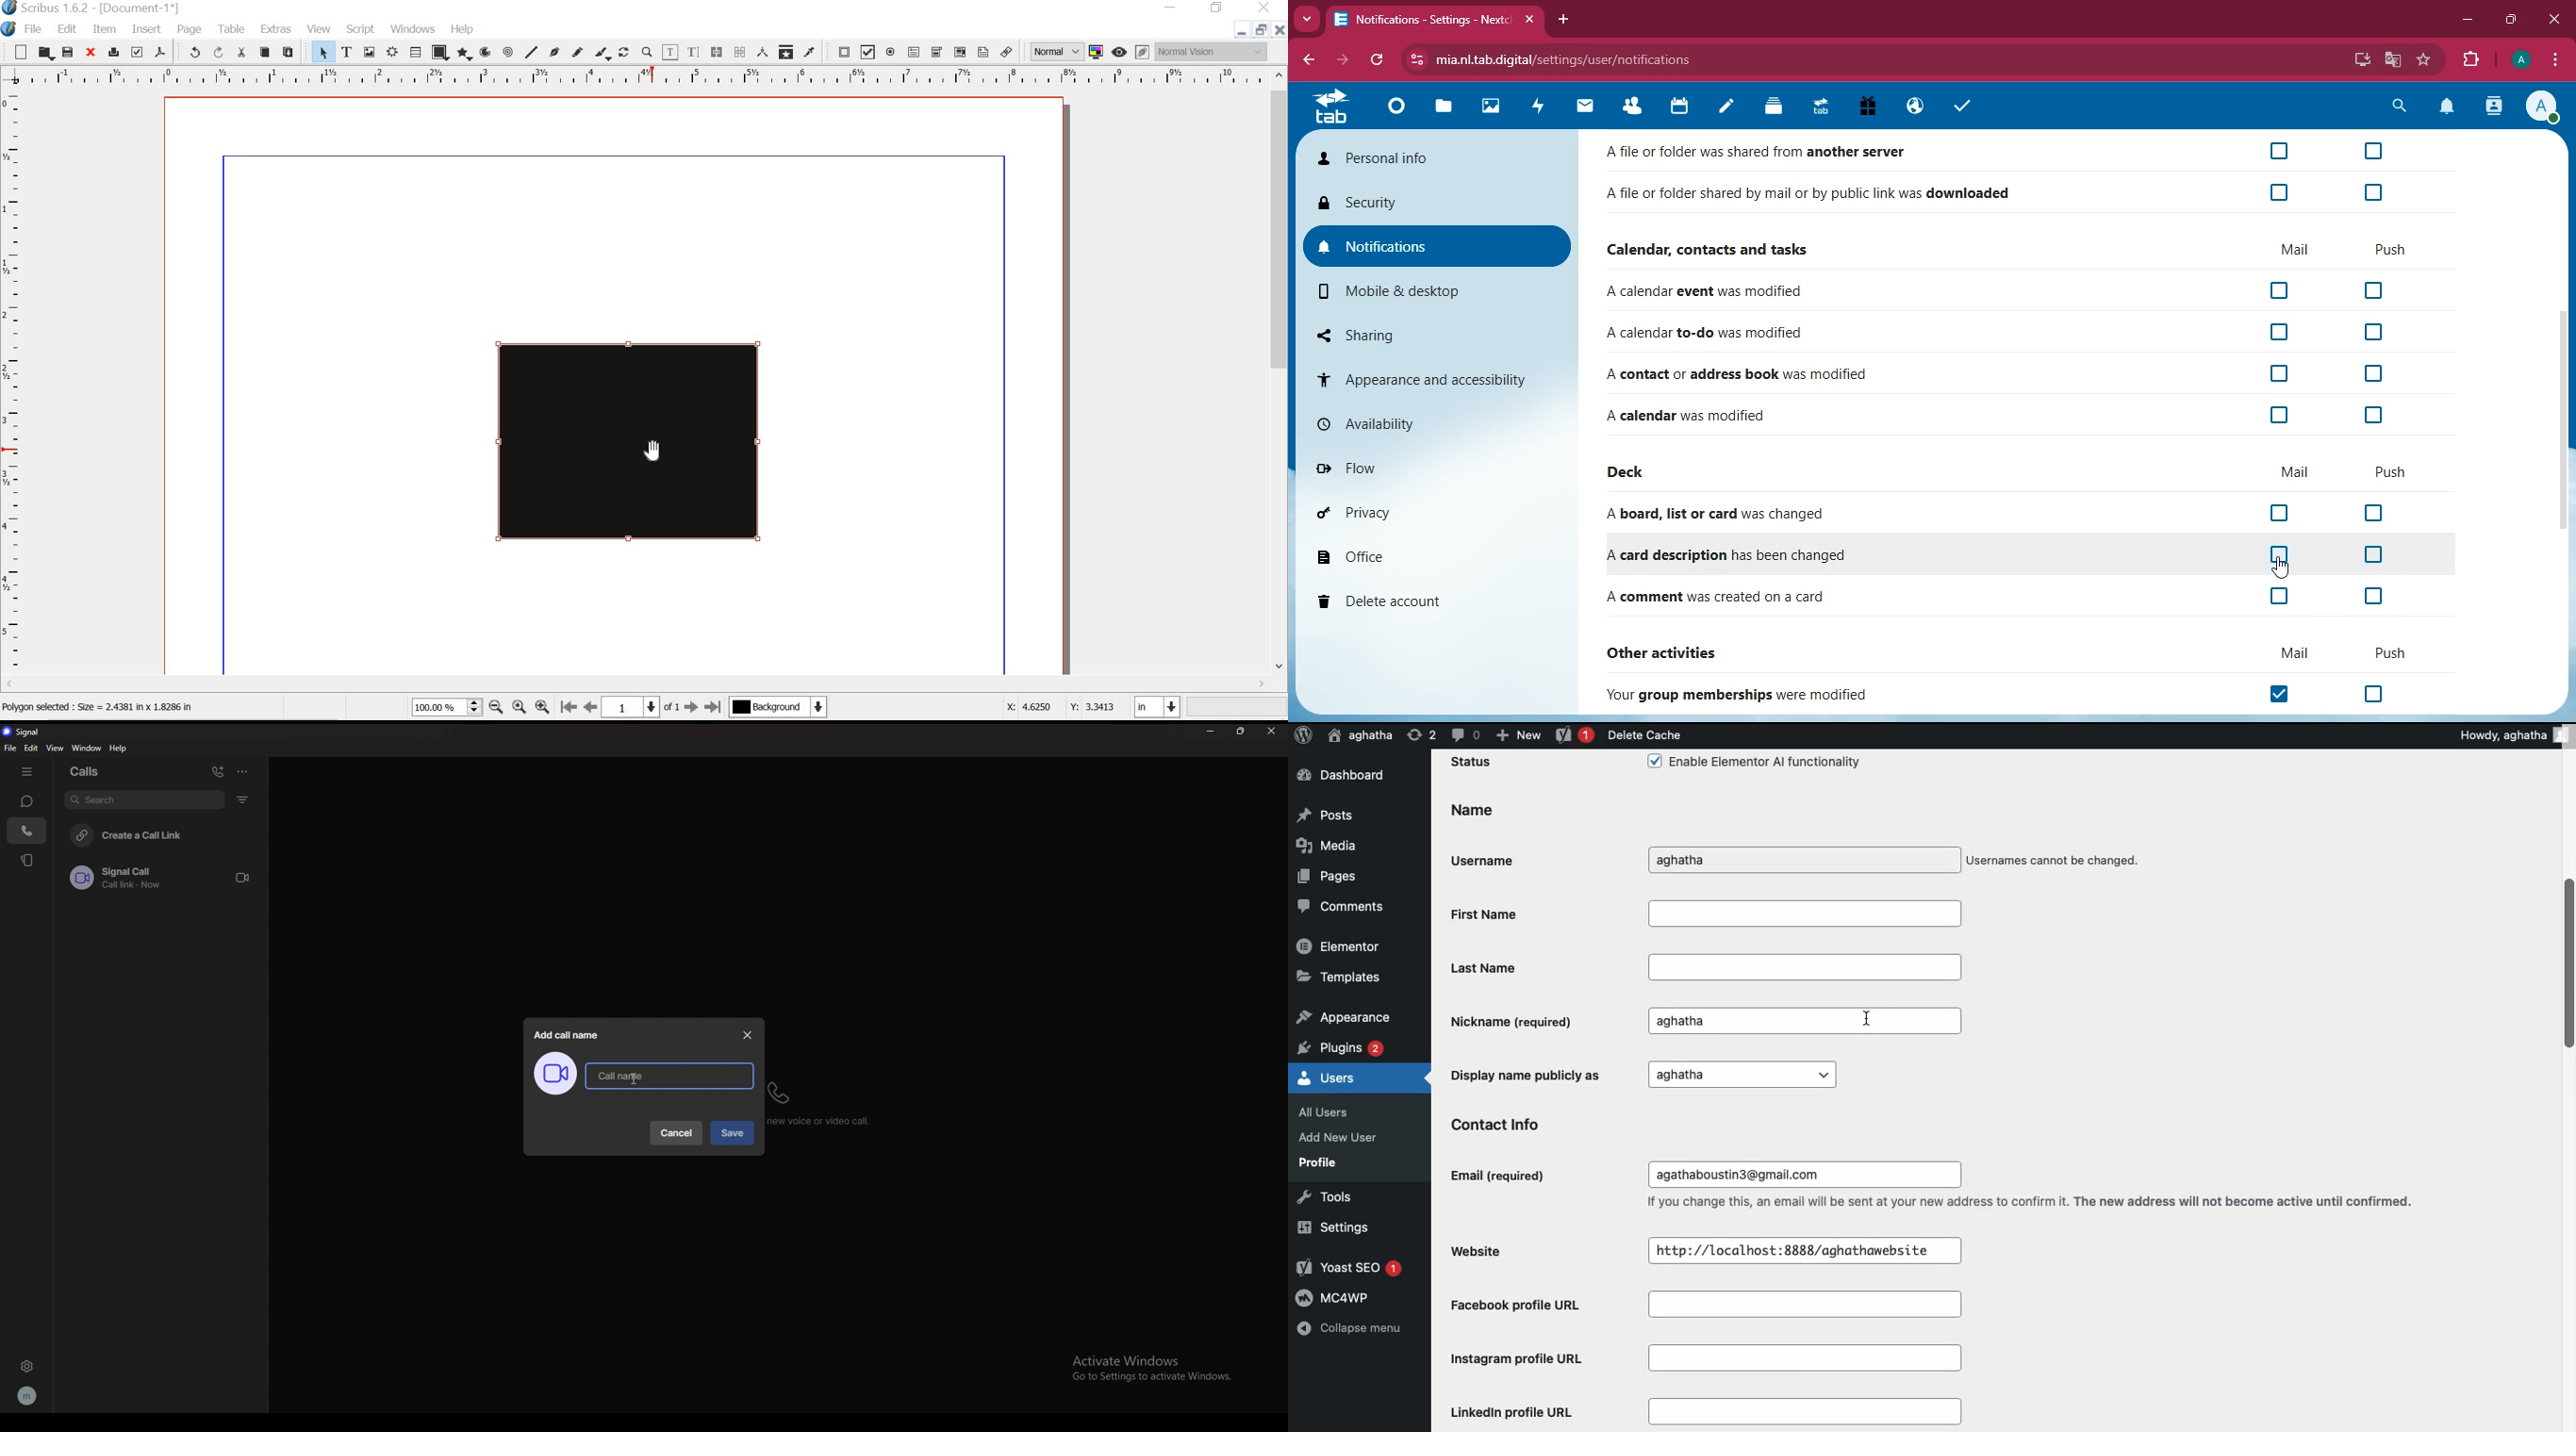 The image size is (2576, 1456). What do you see at coordinates (1708, 334) in the screenshot?
I see `A calendar to-do was modified` at bounding box center [1708, 334].